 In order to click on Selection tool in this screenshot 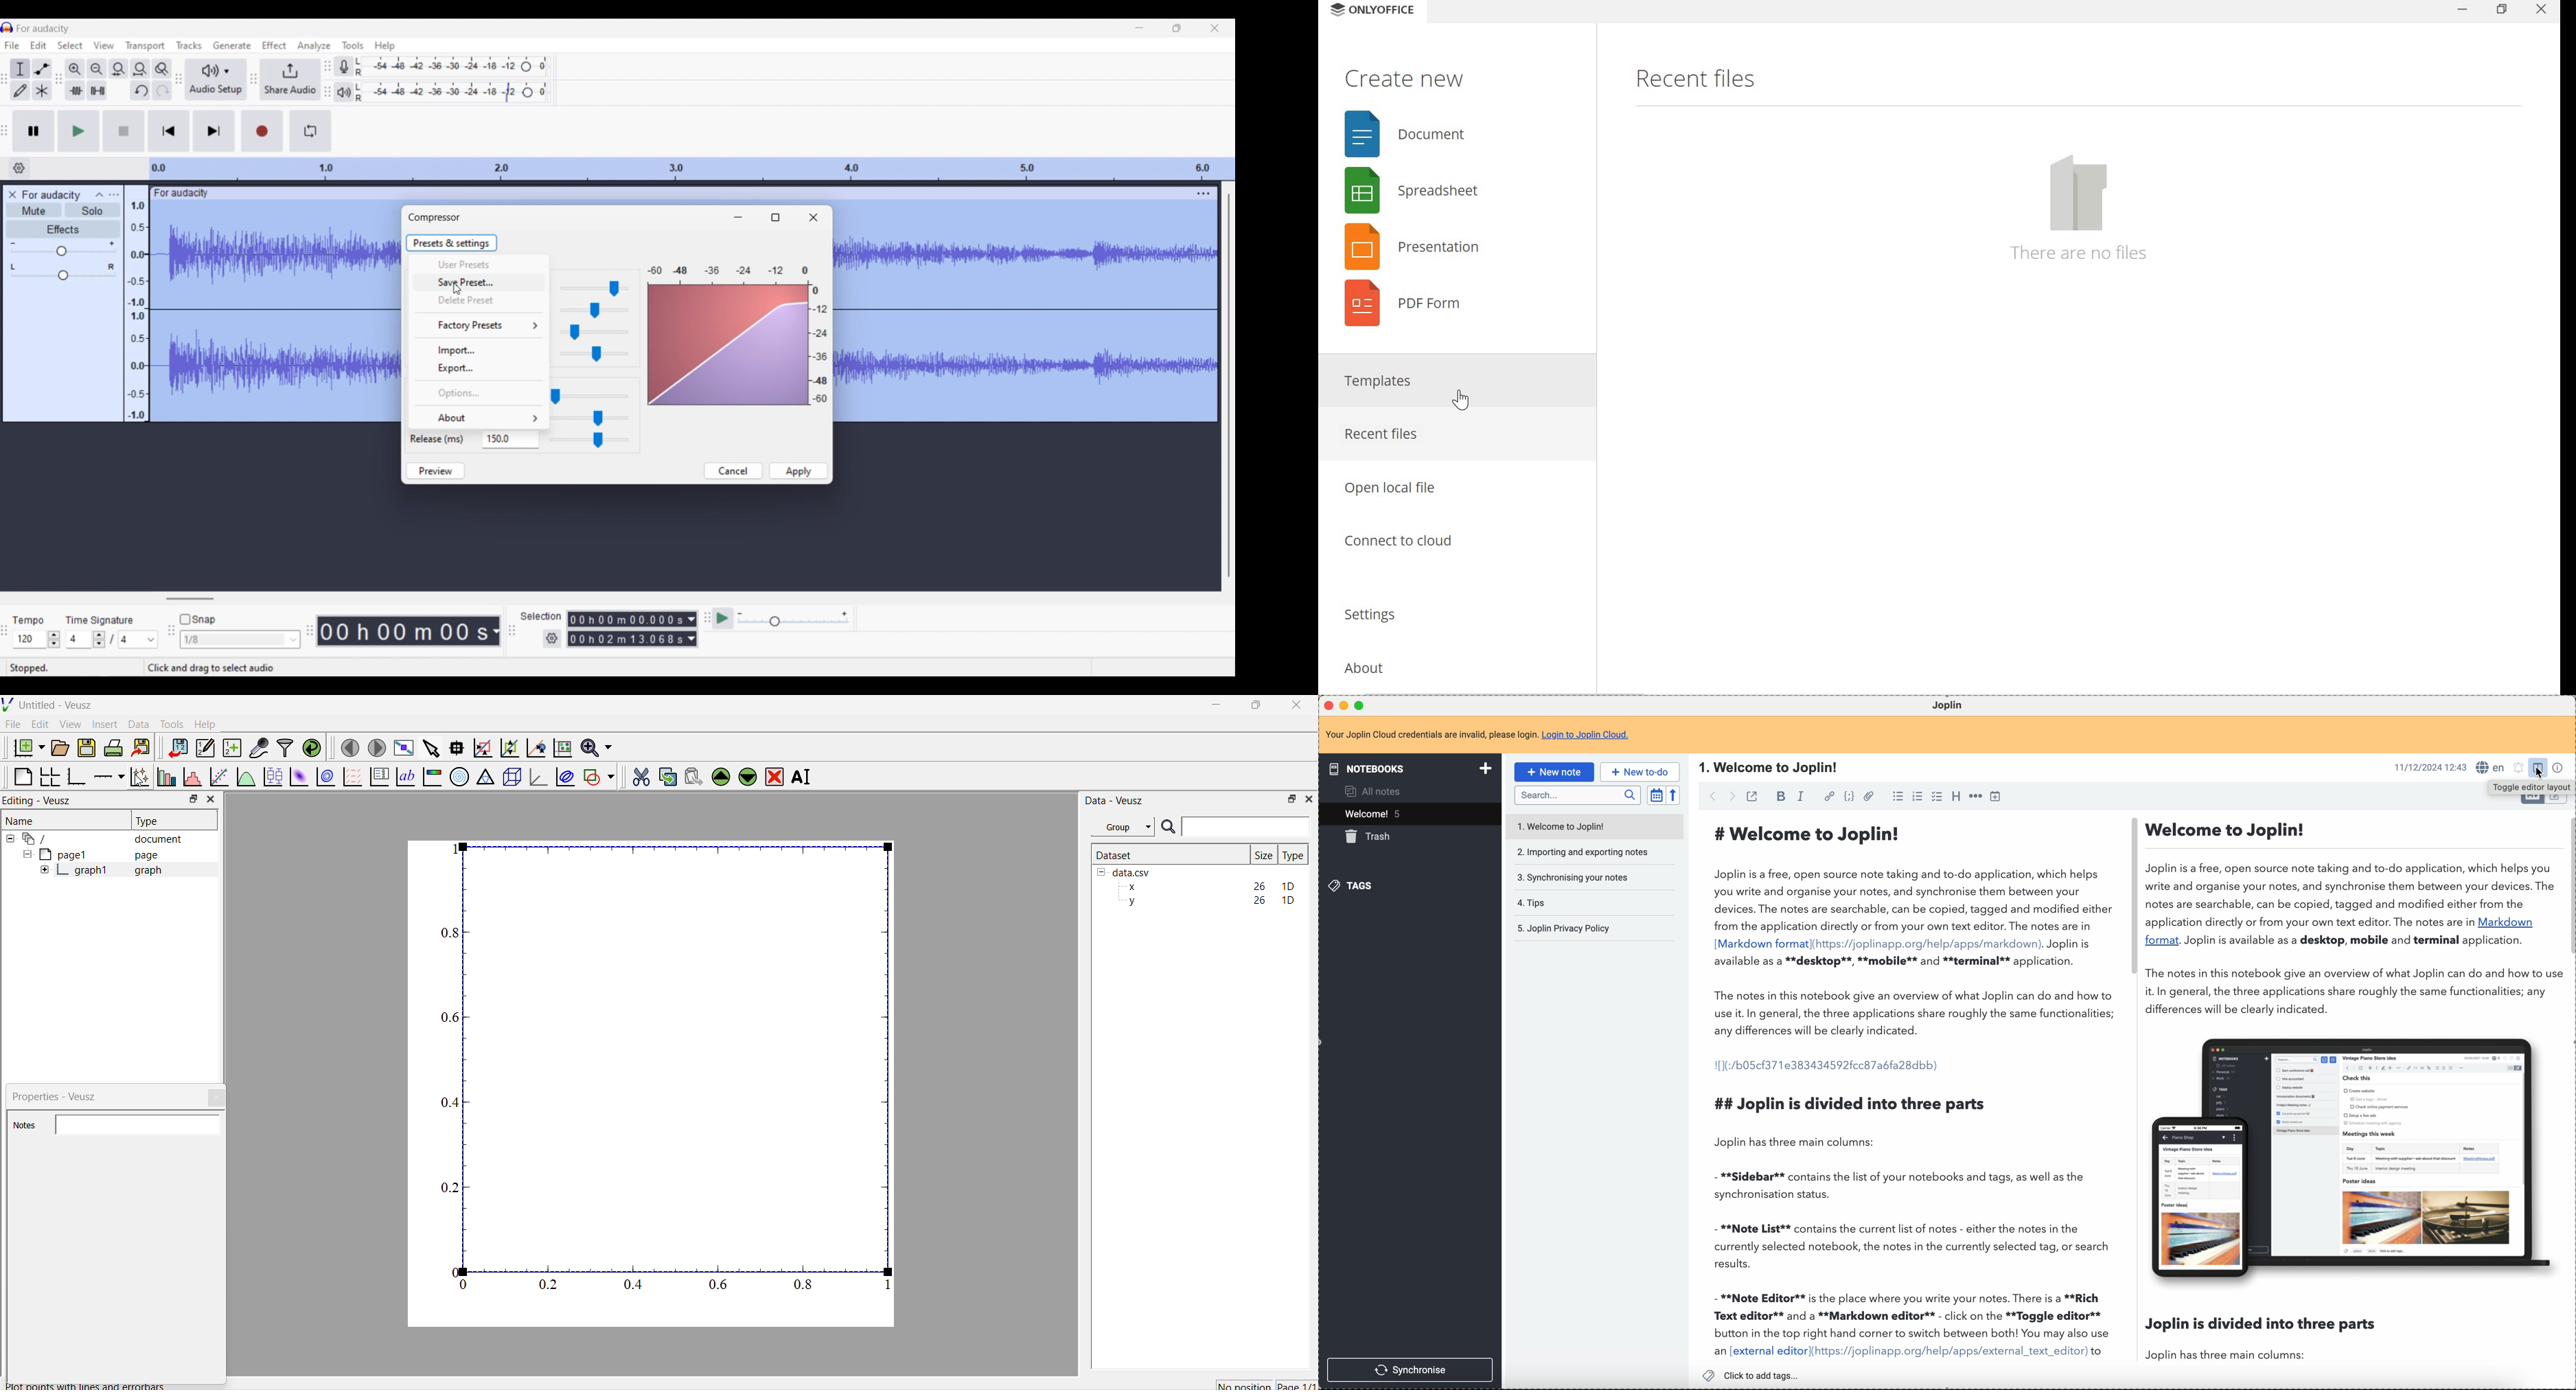, I will do `click(21, 69)`.